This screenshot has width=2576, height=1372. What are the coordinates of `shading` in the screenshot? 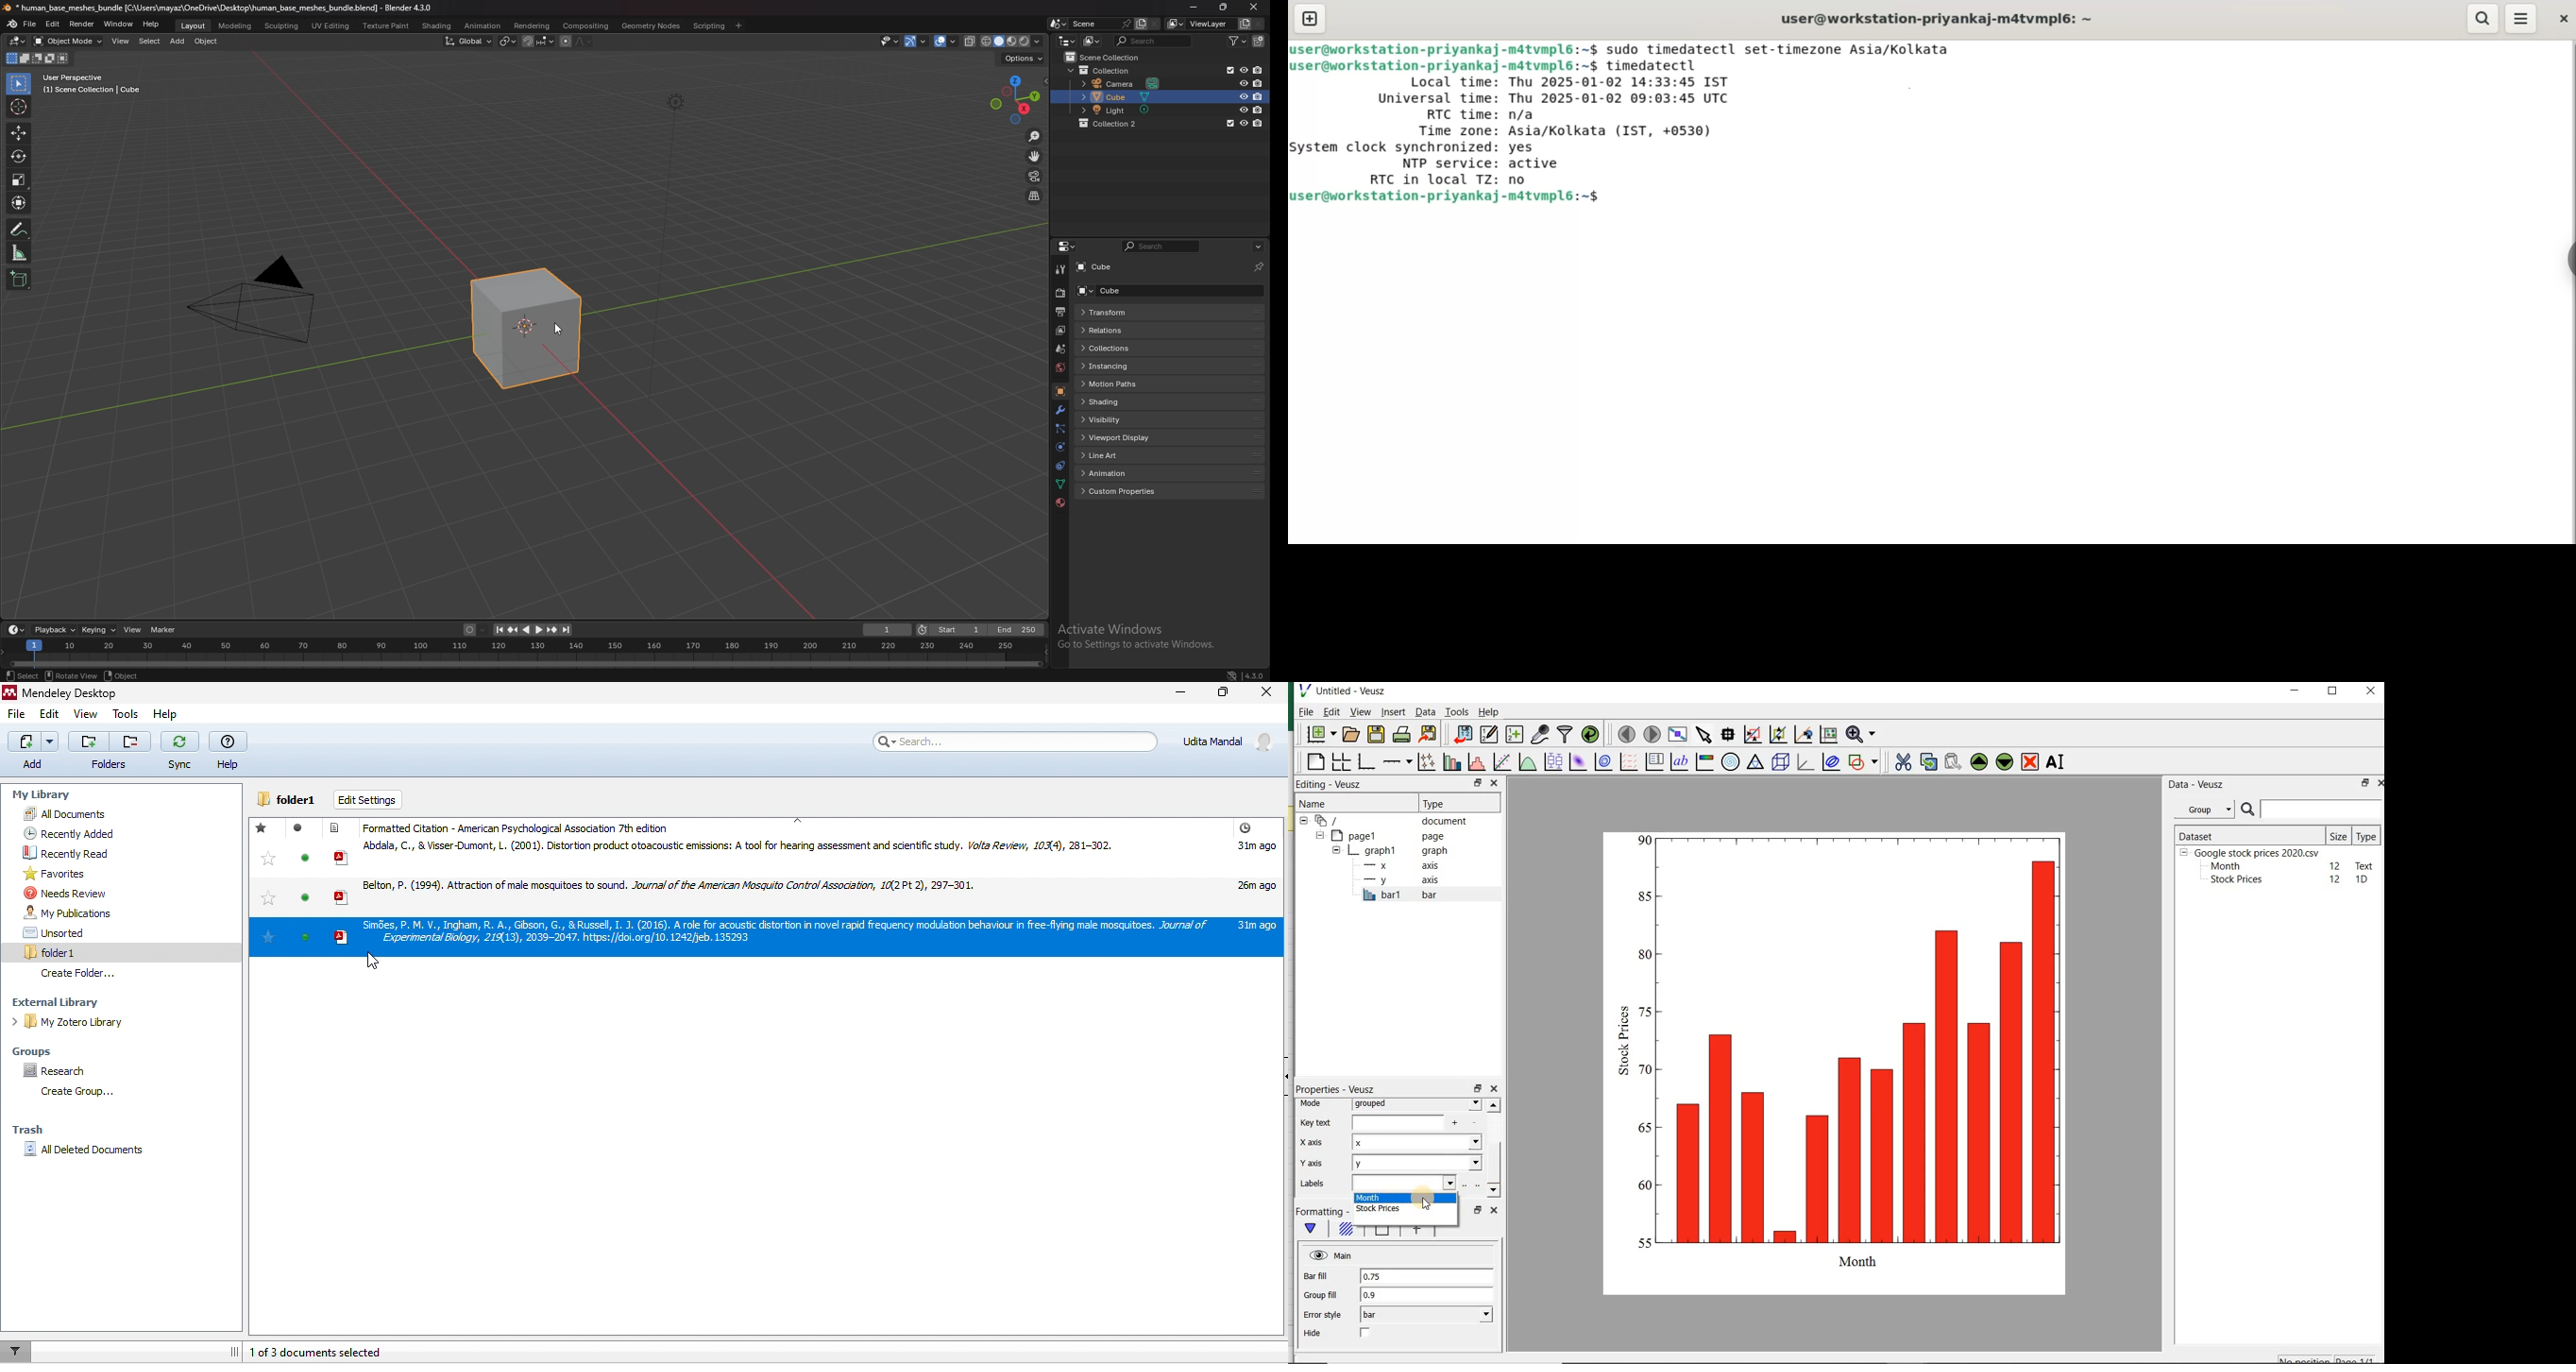 It's located at (1038, 40).